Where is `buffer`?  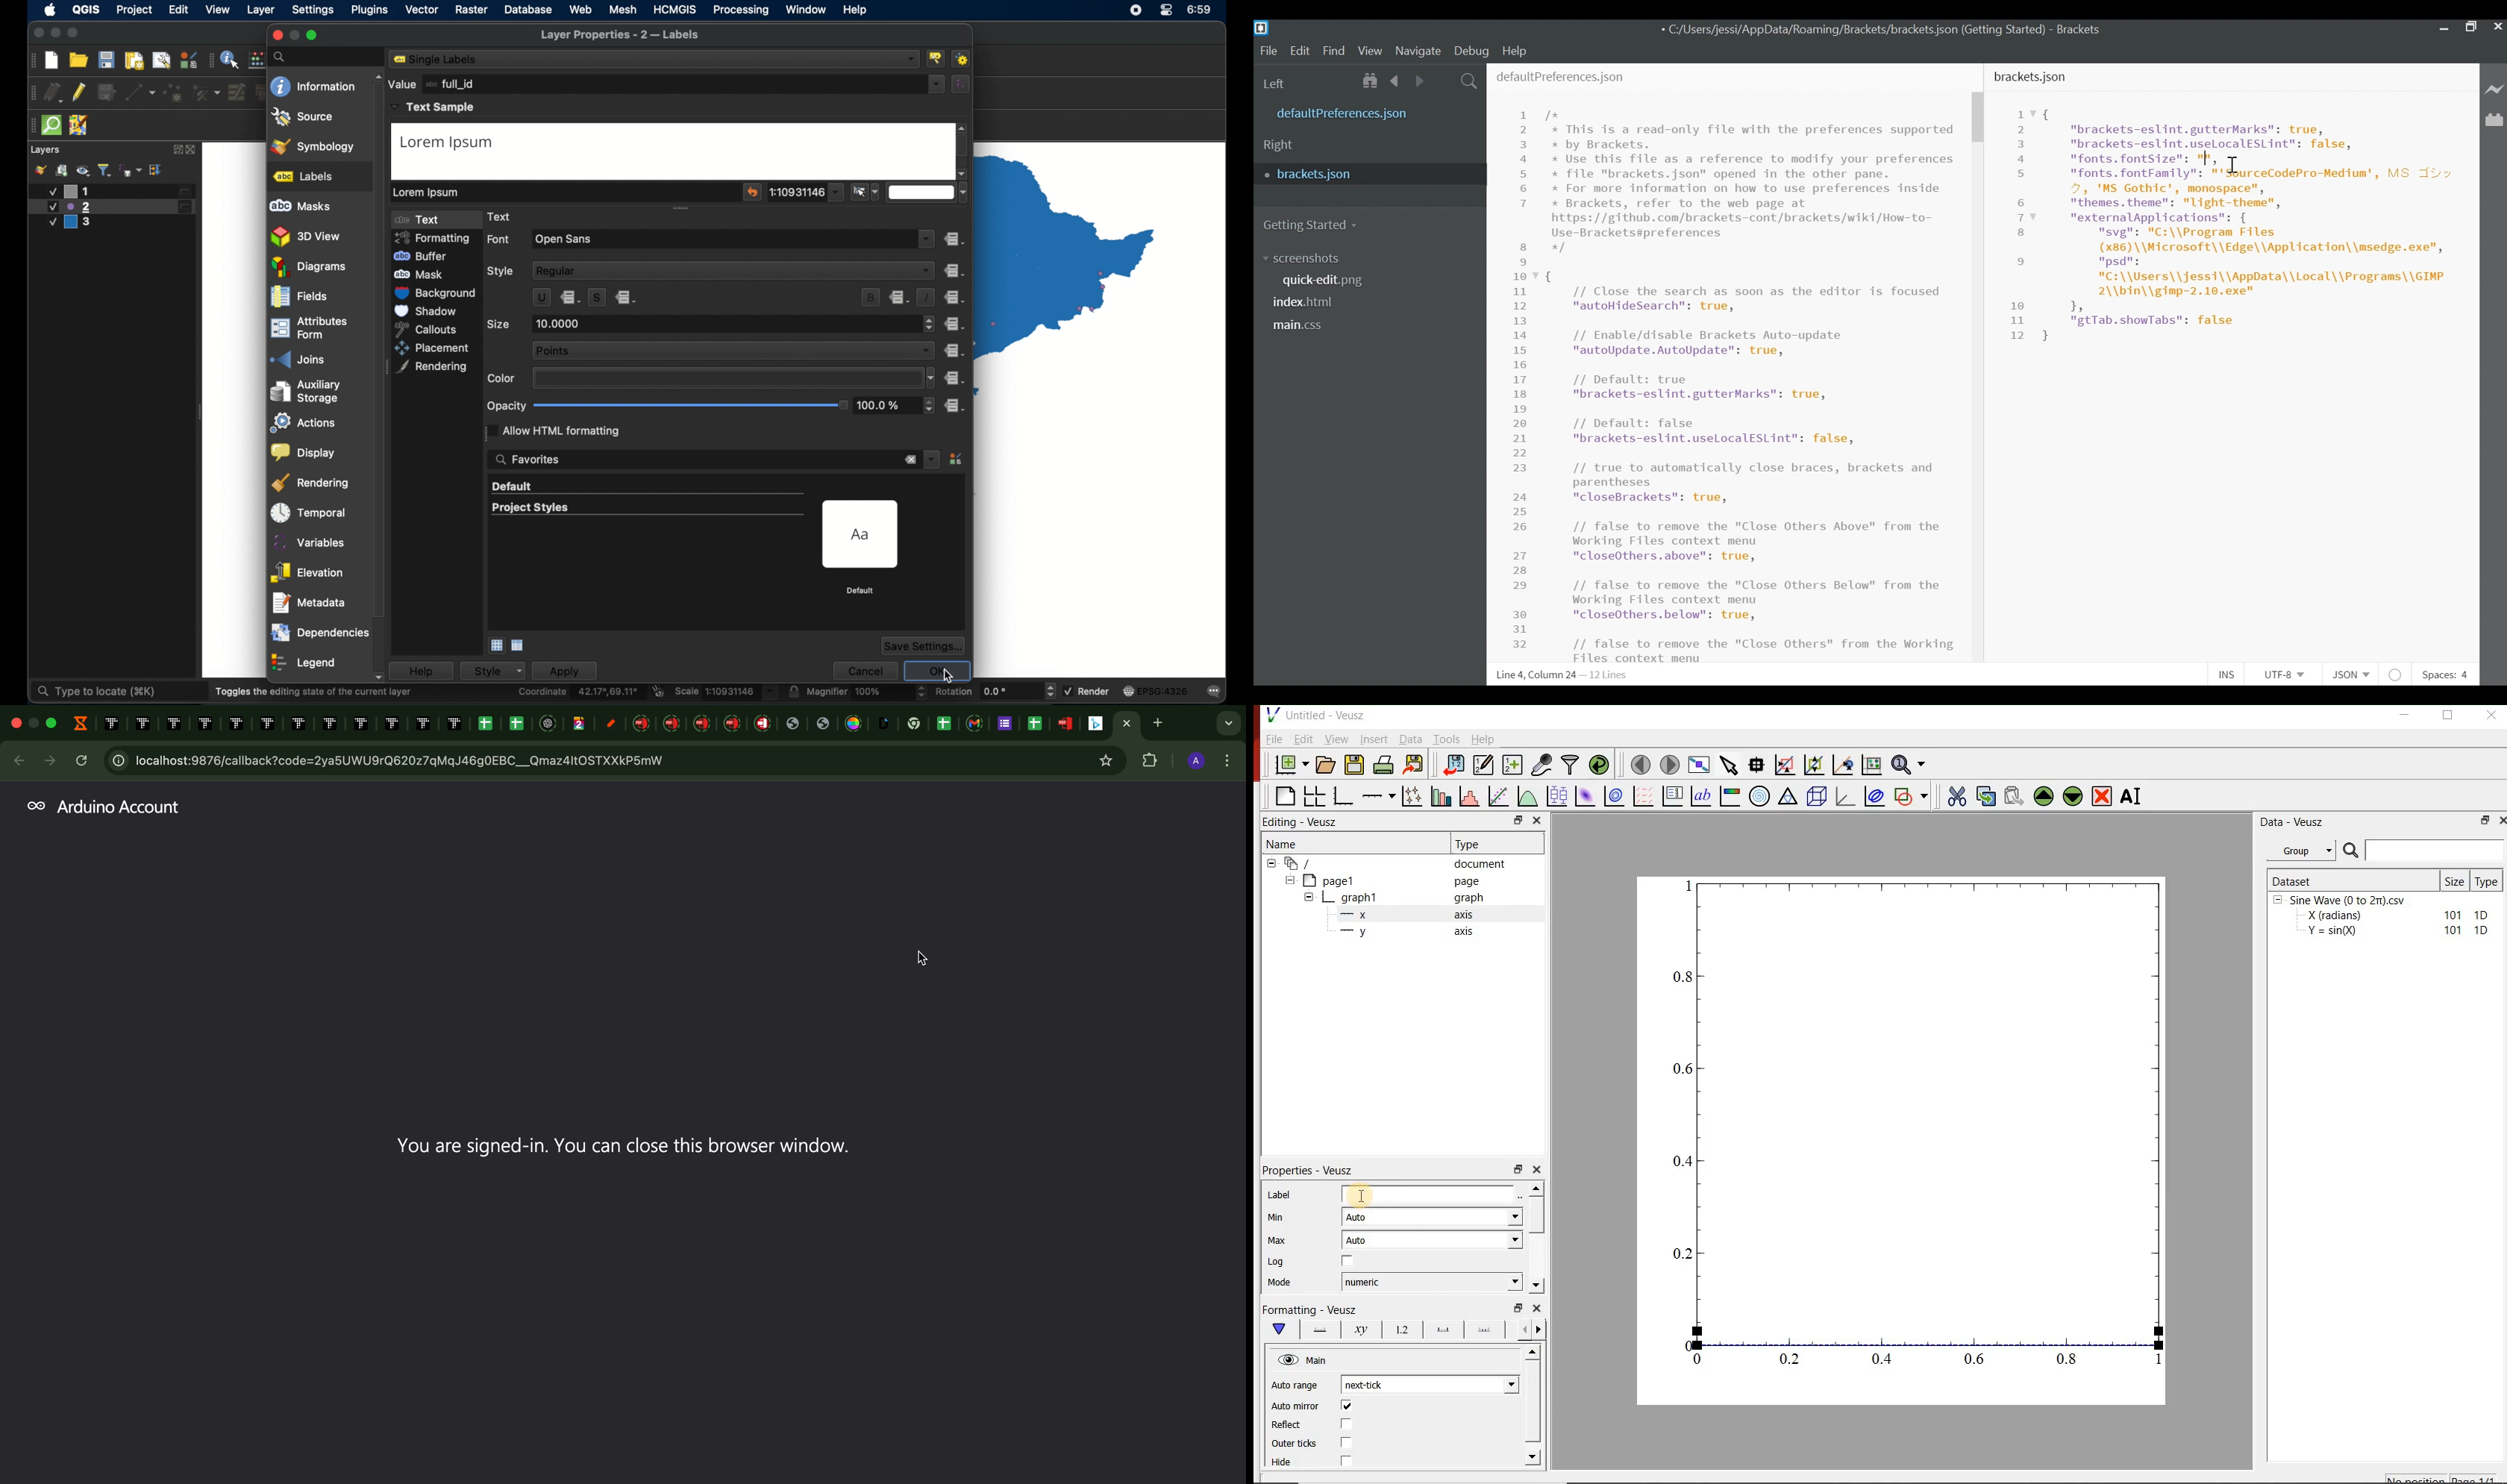
buffer is located at coordinates (423, 256).